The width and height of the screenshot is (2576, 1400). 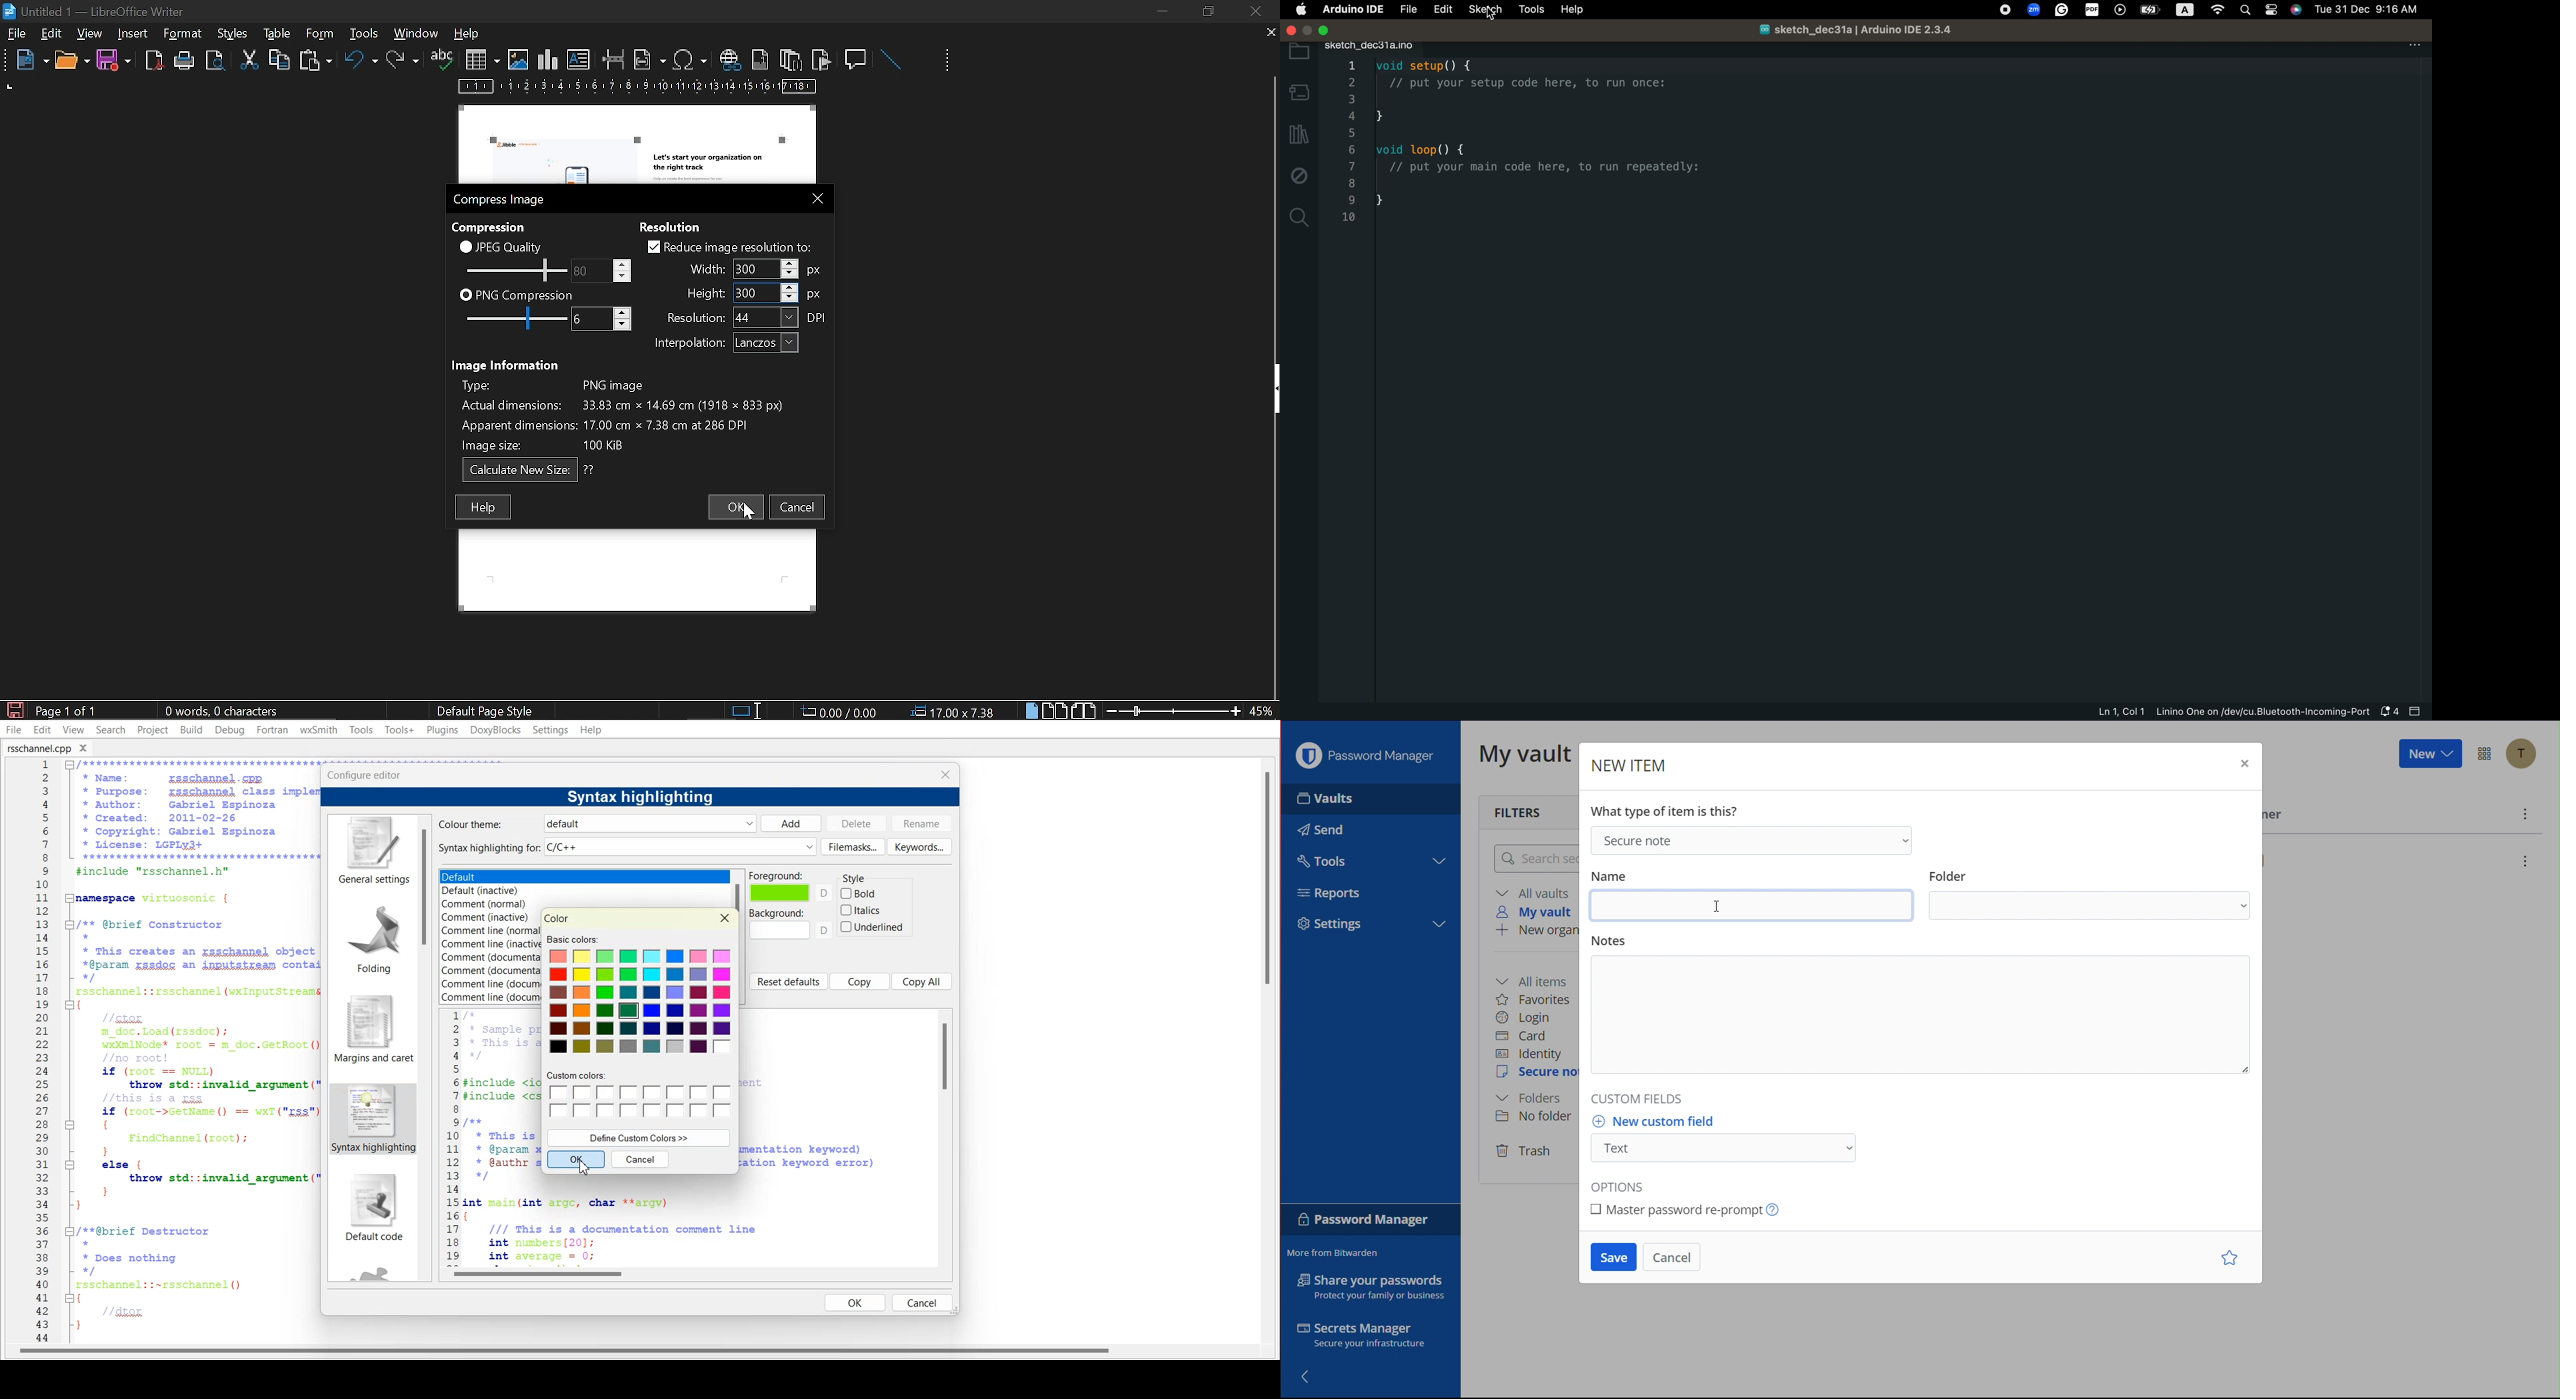 I want to click on Master password prompt, so click(x=1691, y=1208).